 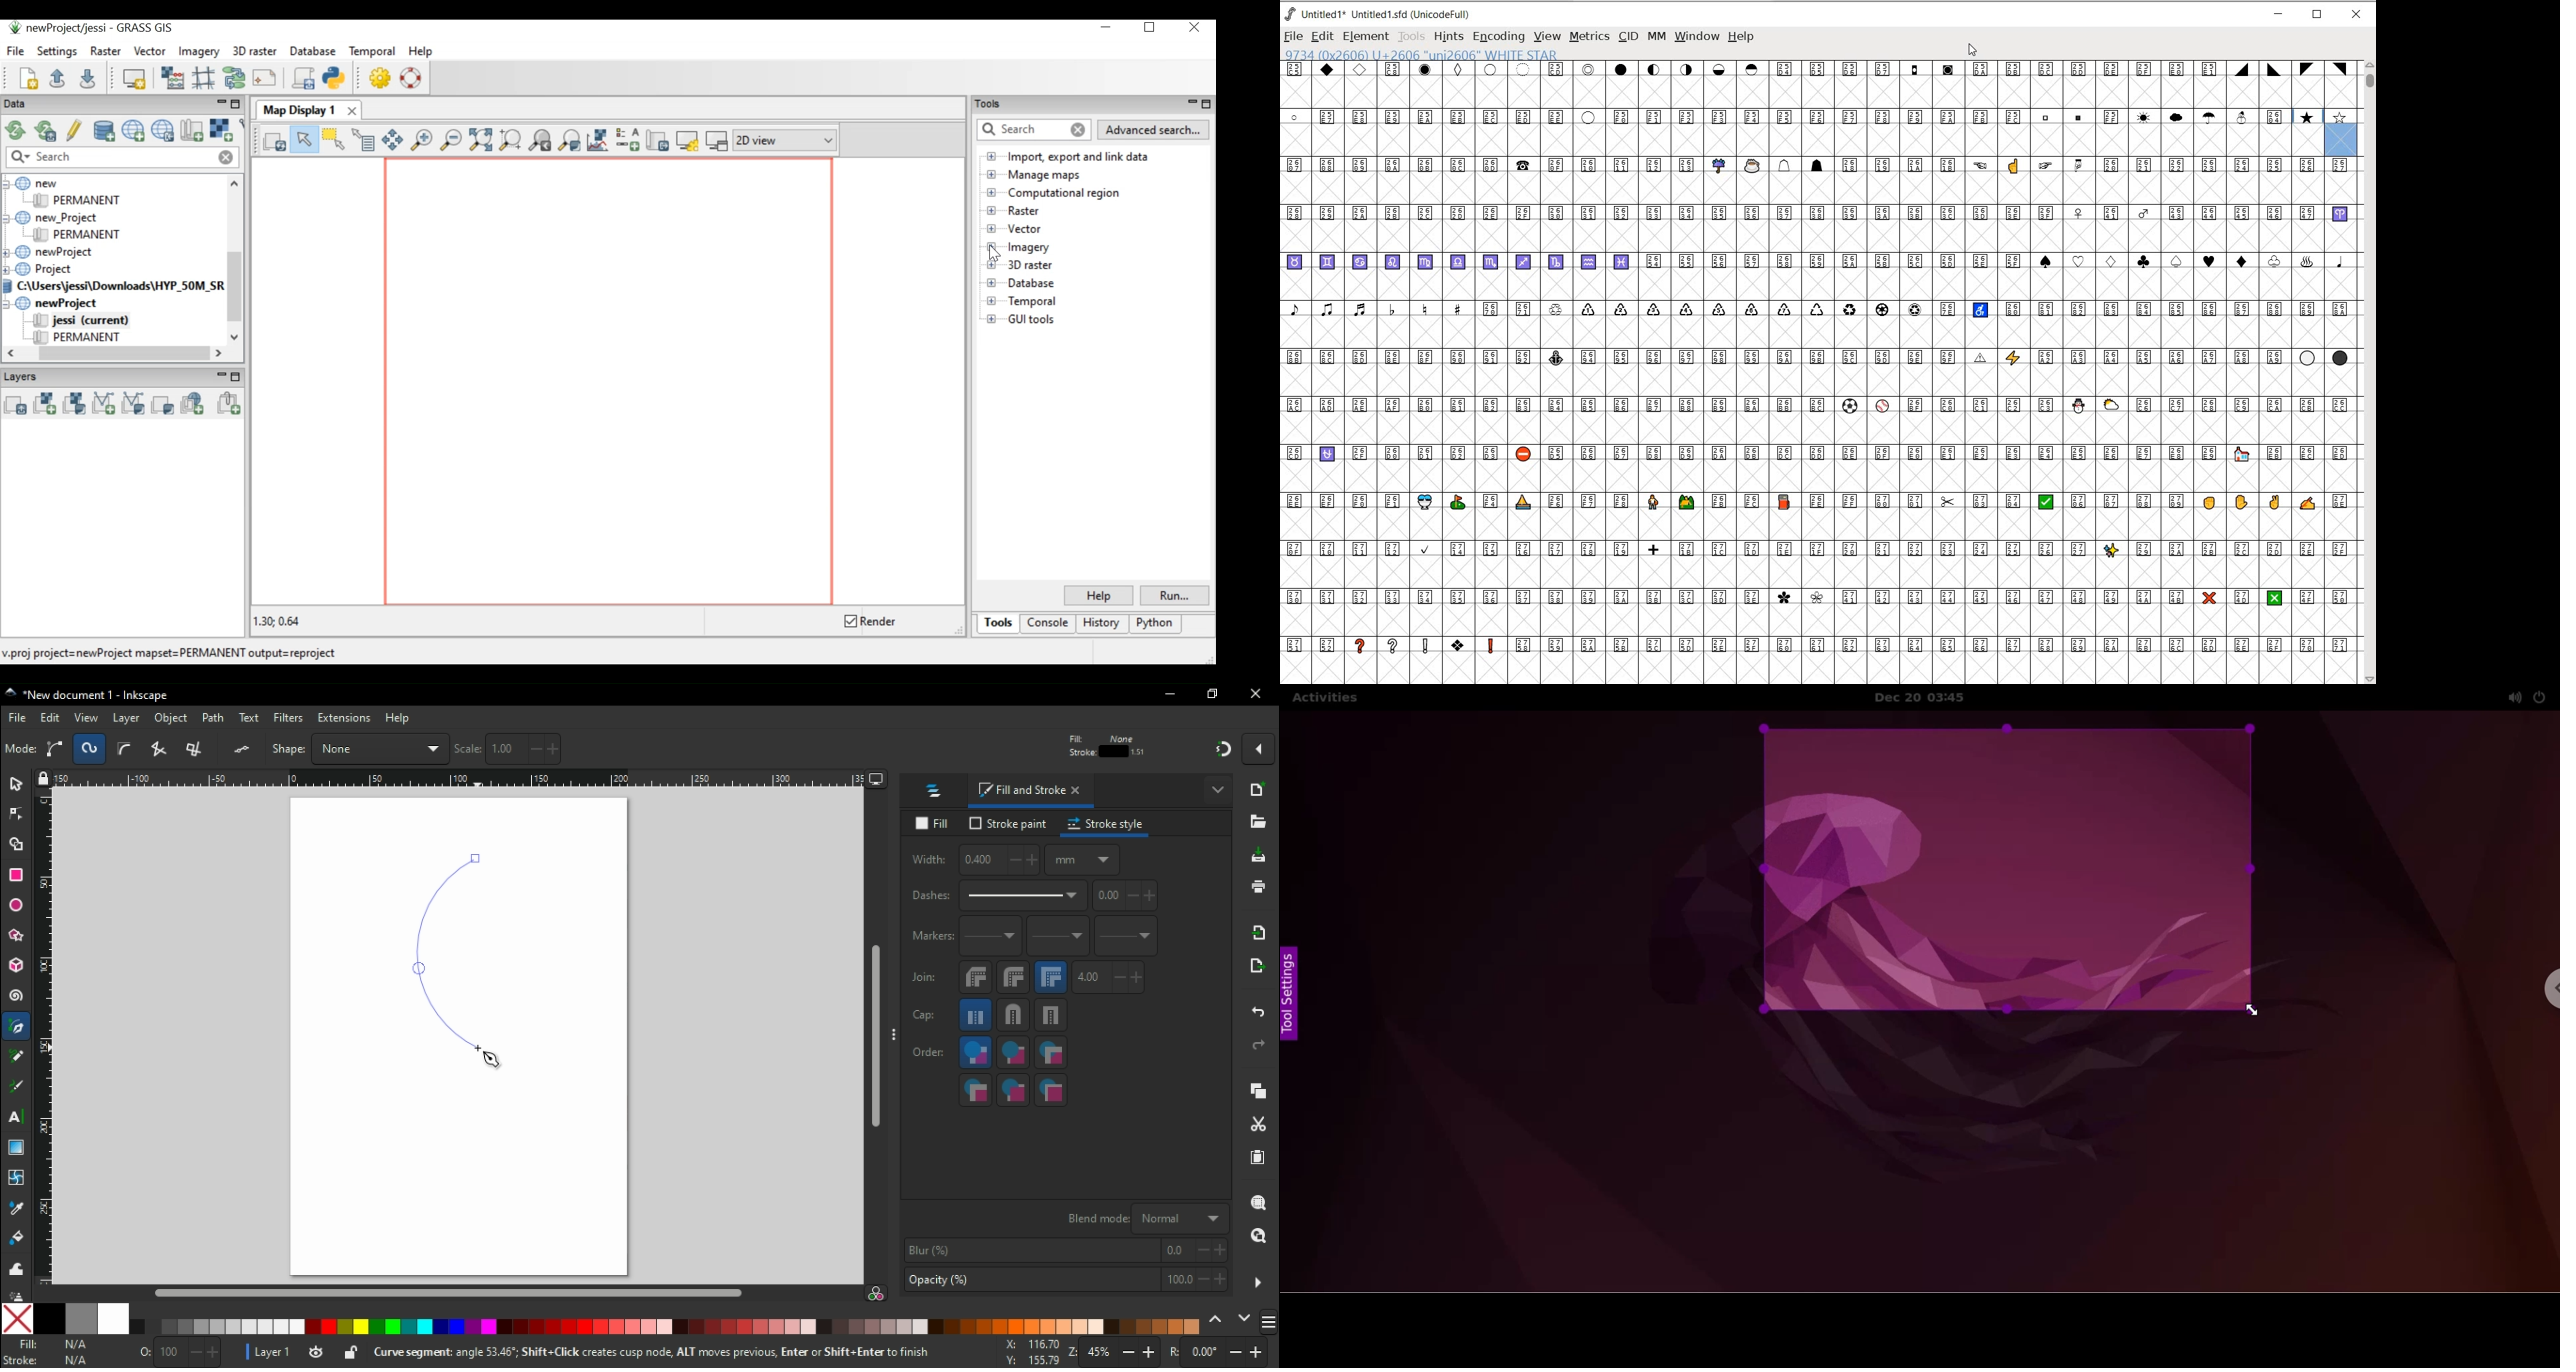 I want to click on snapping options, so click(x=1259, y=754).